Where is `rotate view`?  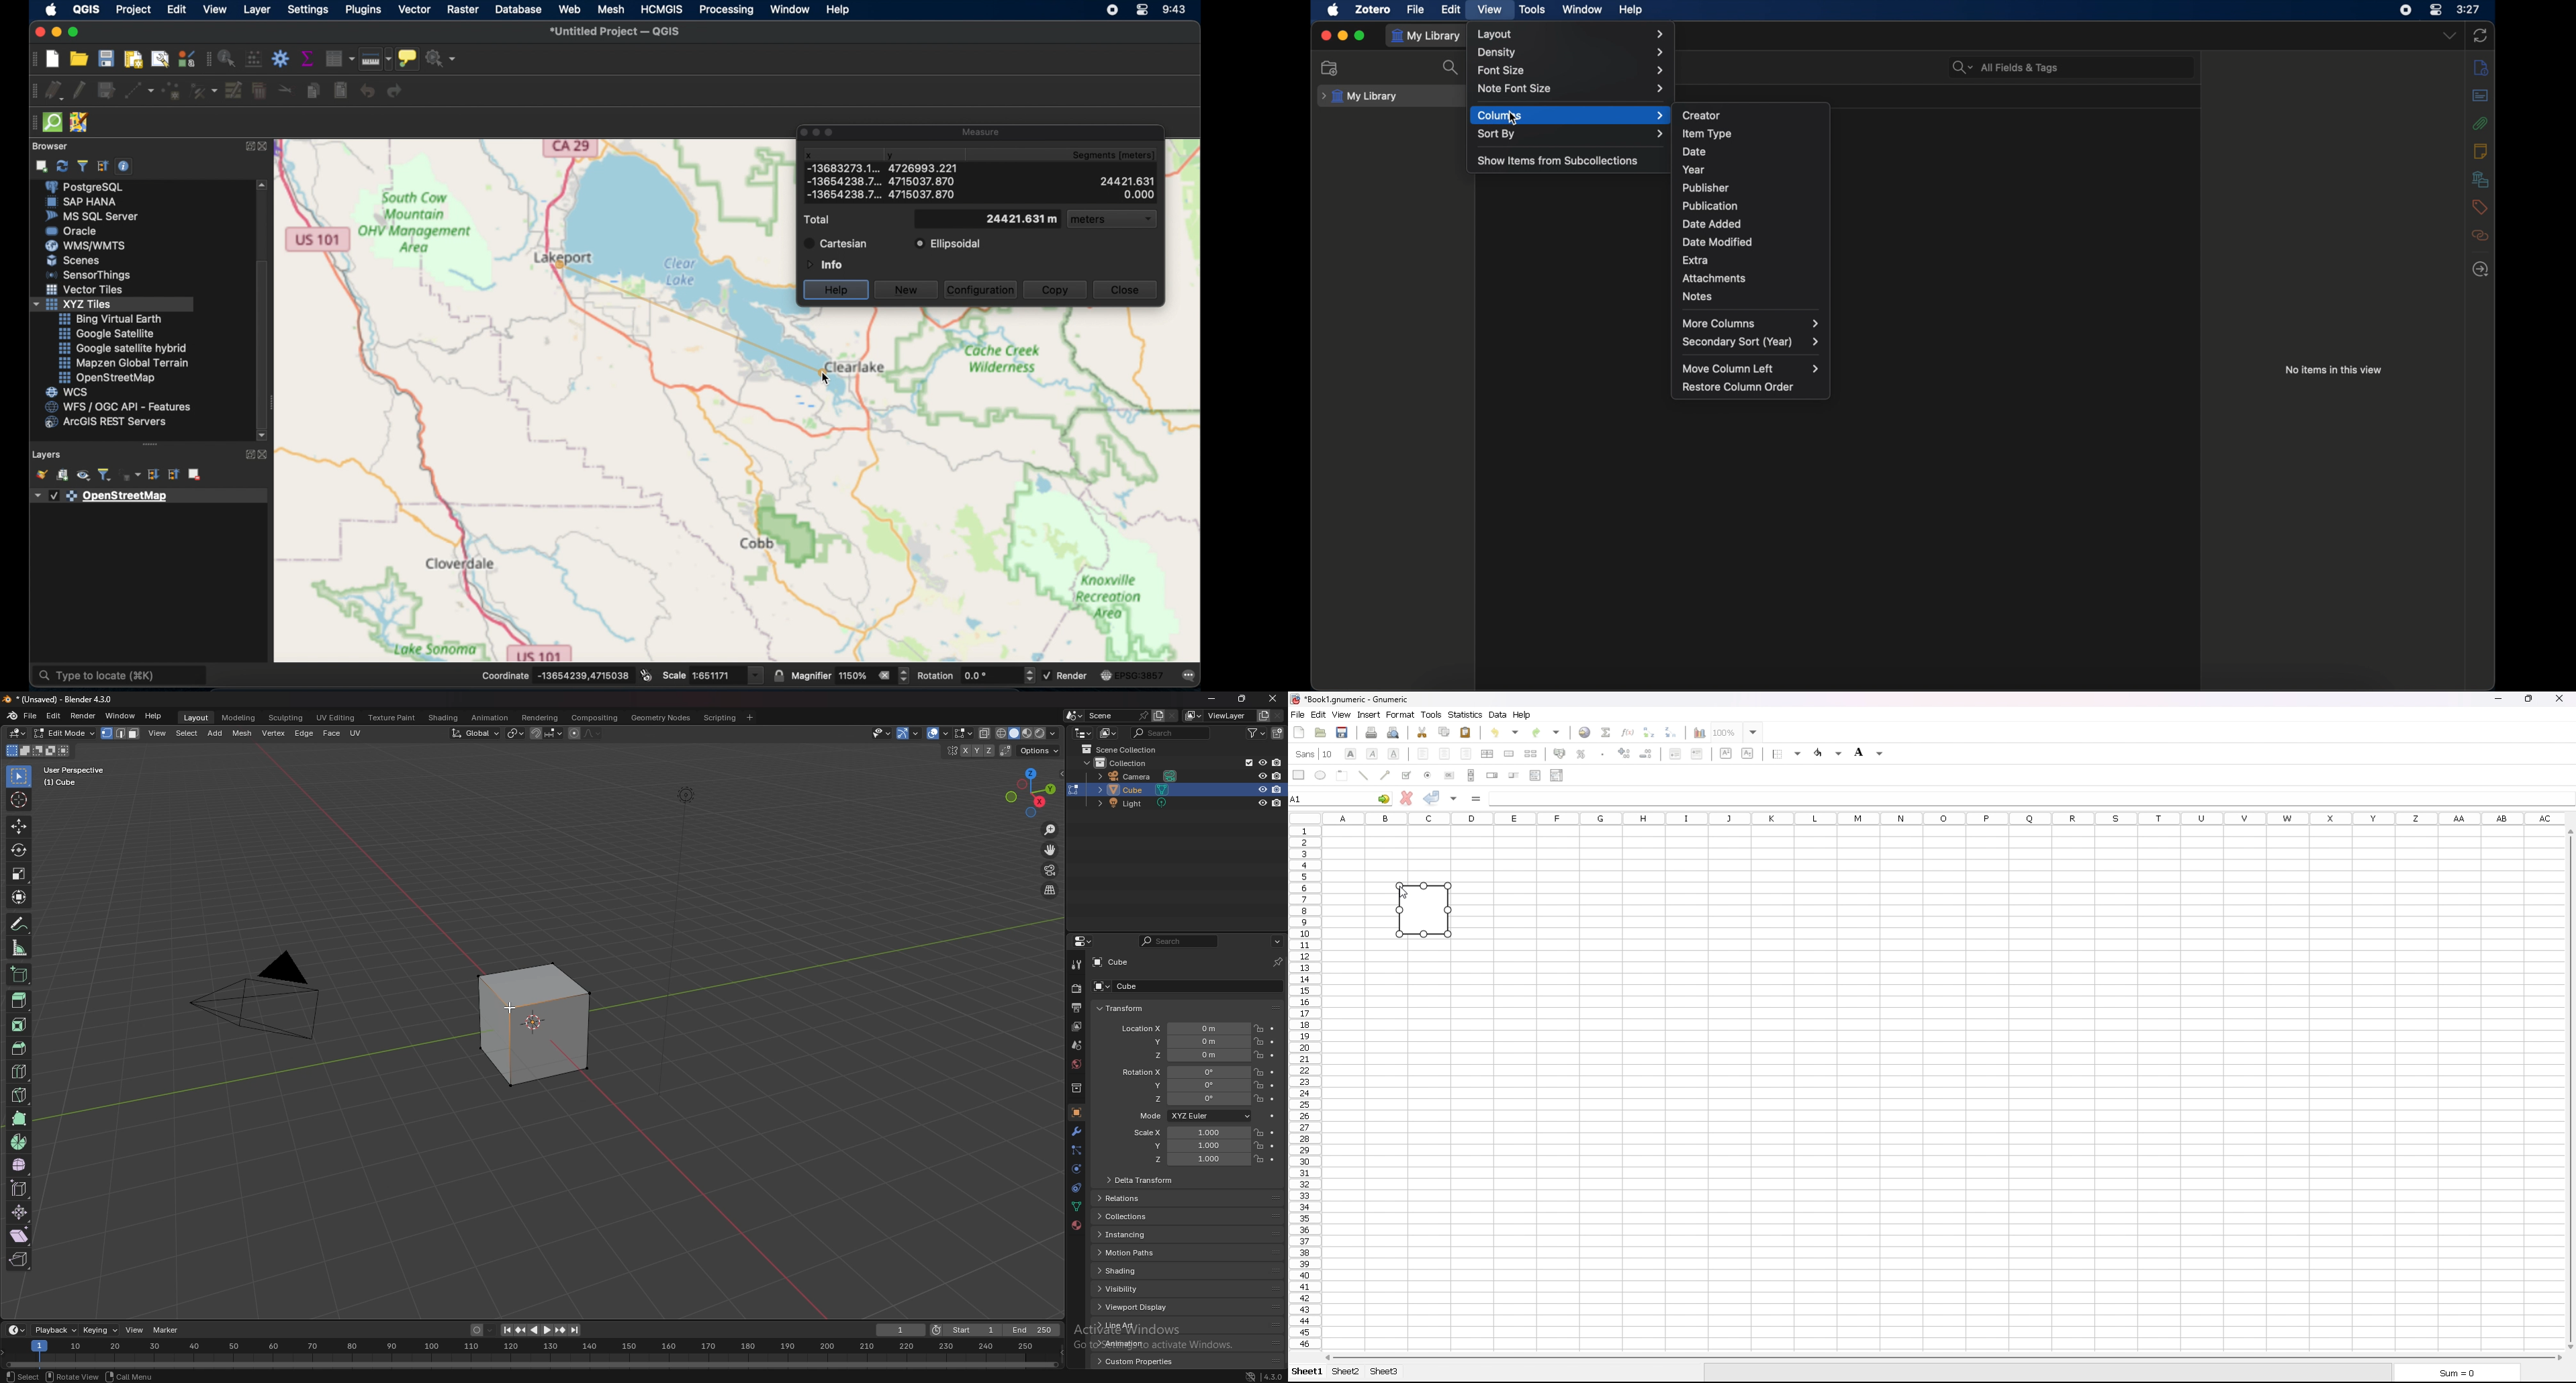
rotate view is located at coordinates (75, 1375).